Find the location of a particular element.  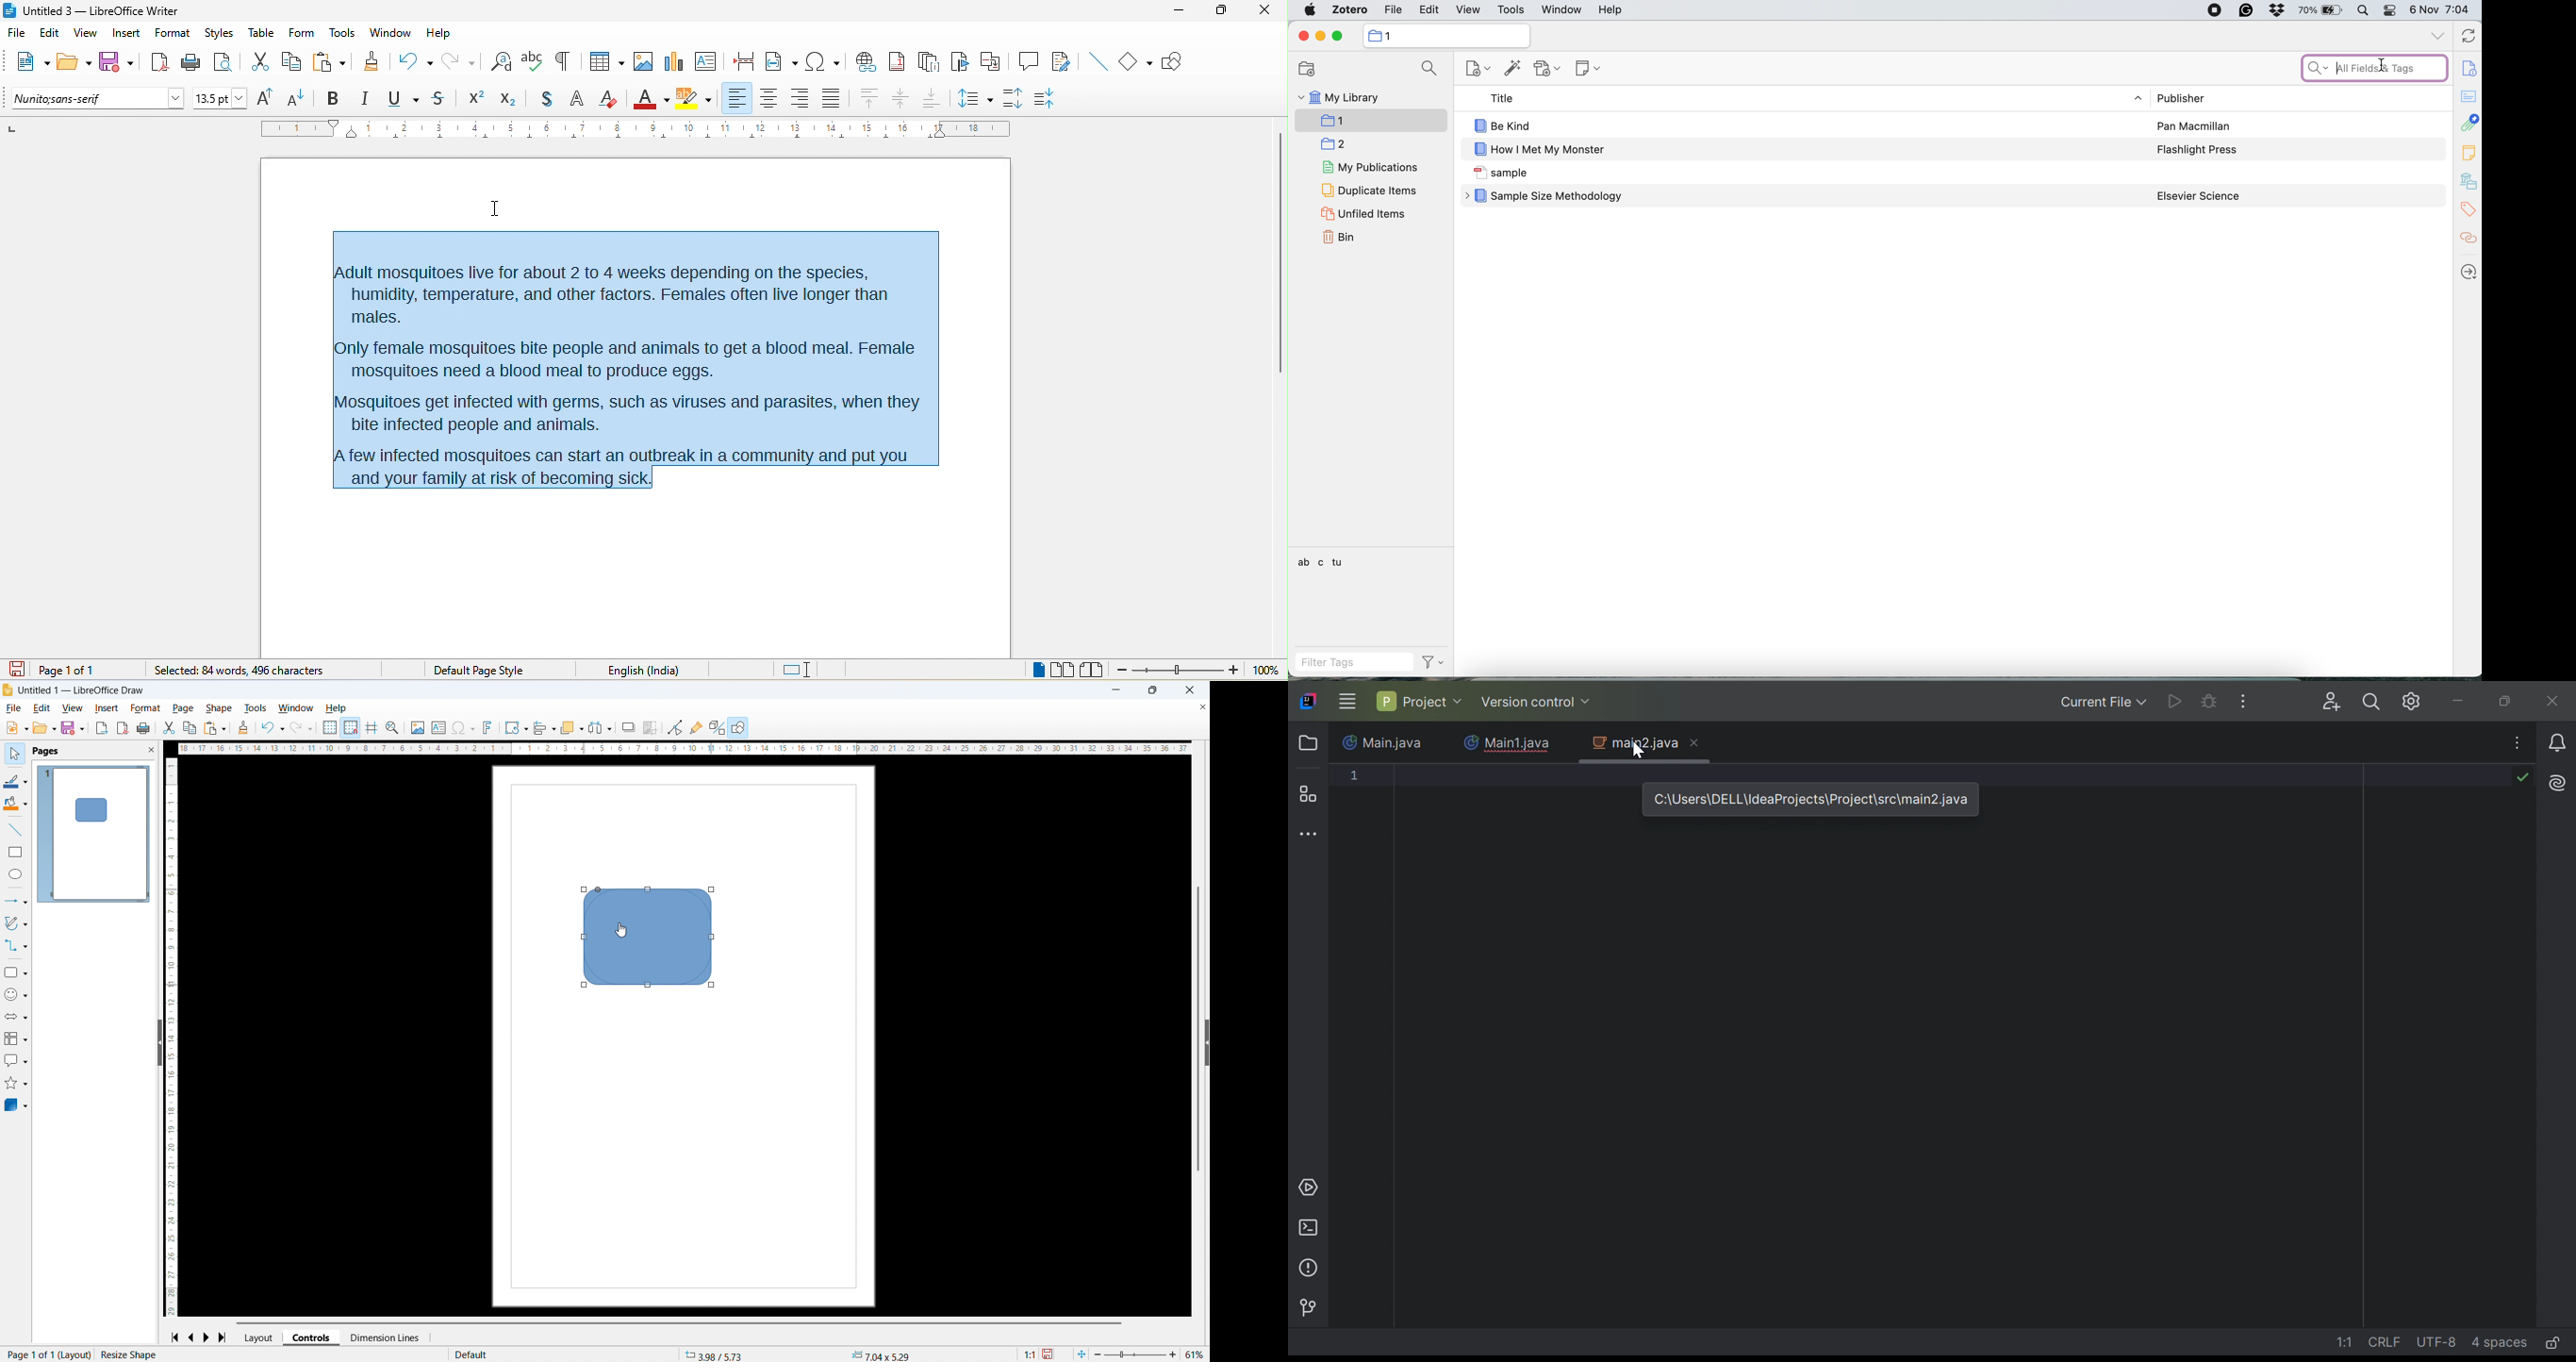

new is located at coordinates (29, 64).